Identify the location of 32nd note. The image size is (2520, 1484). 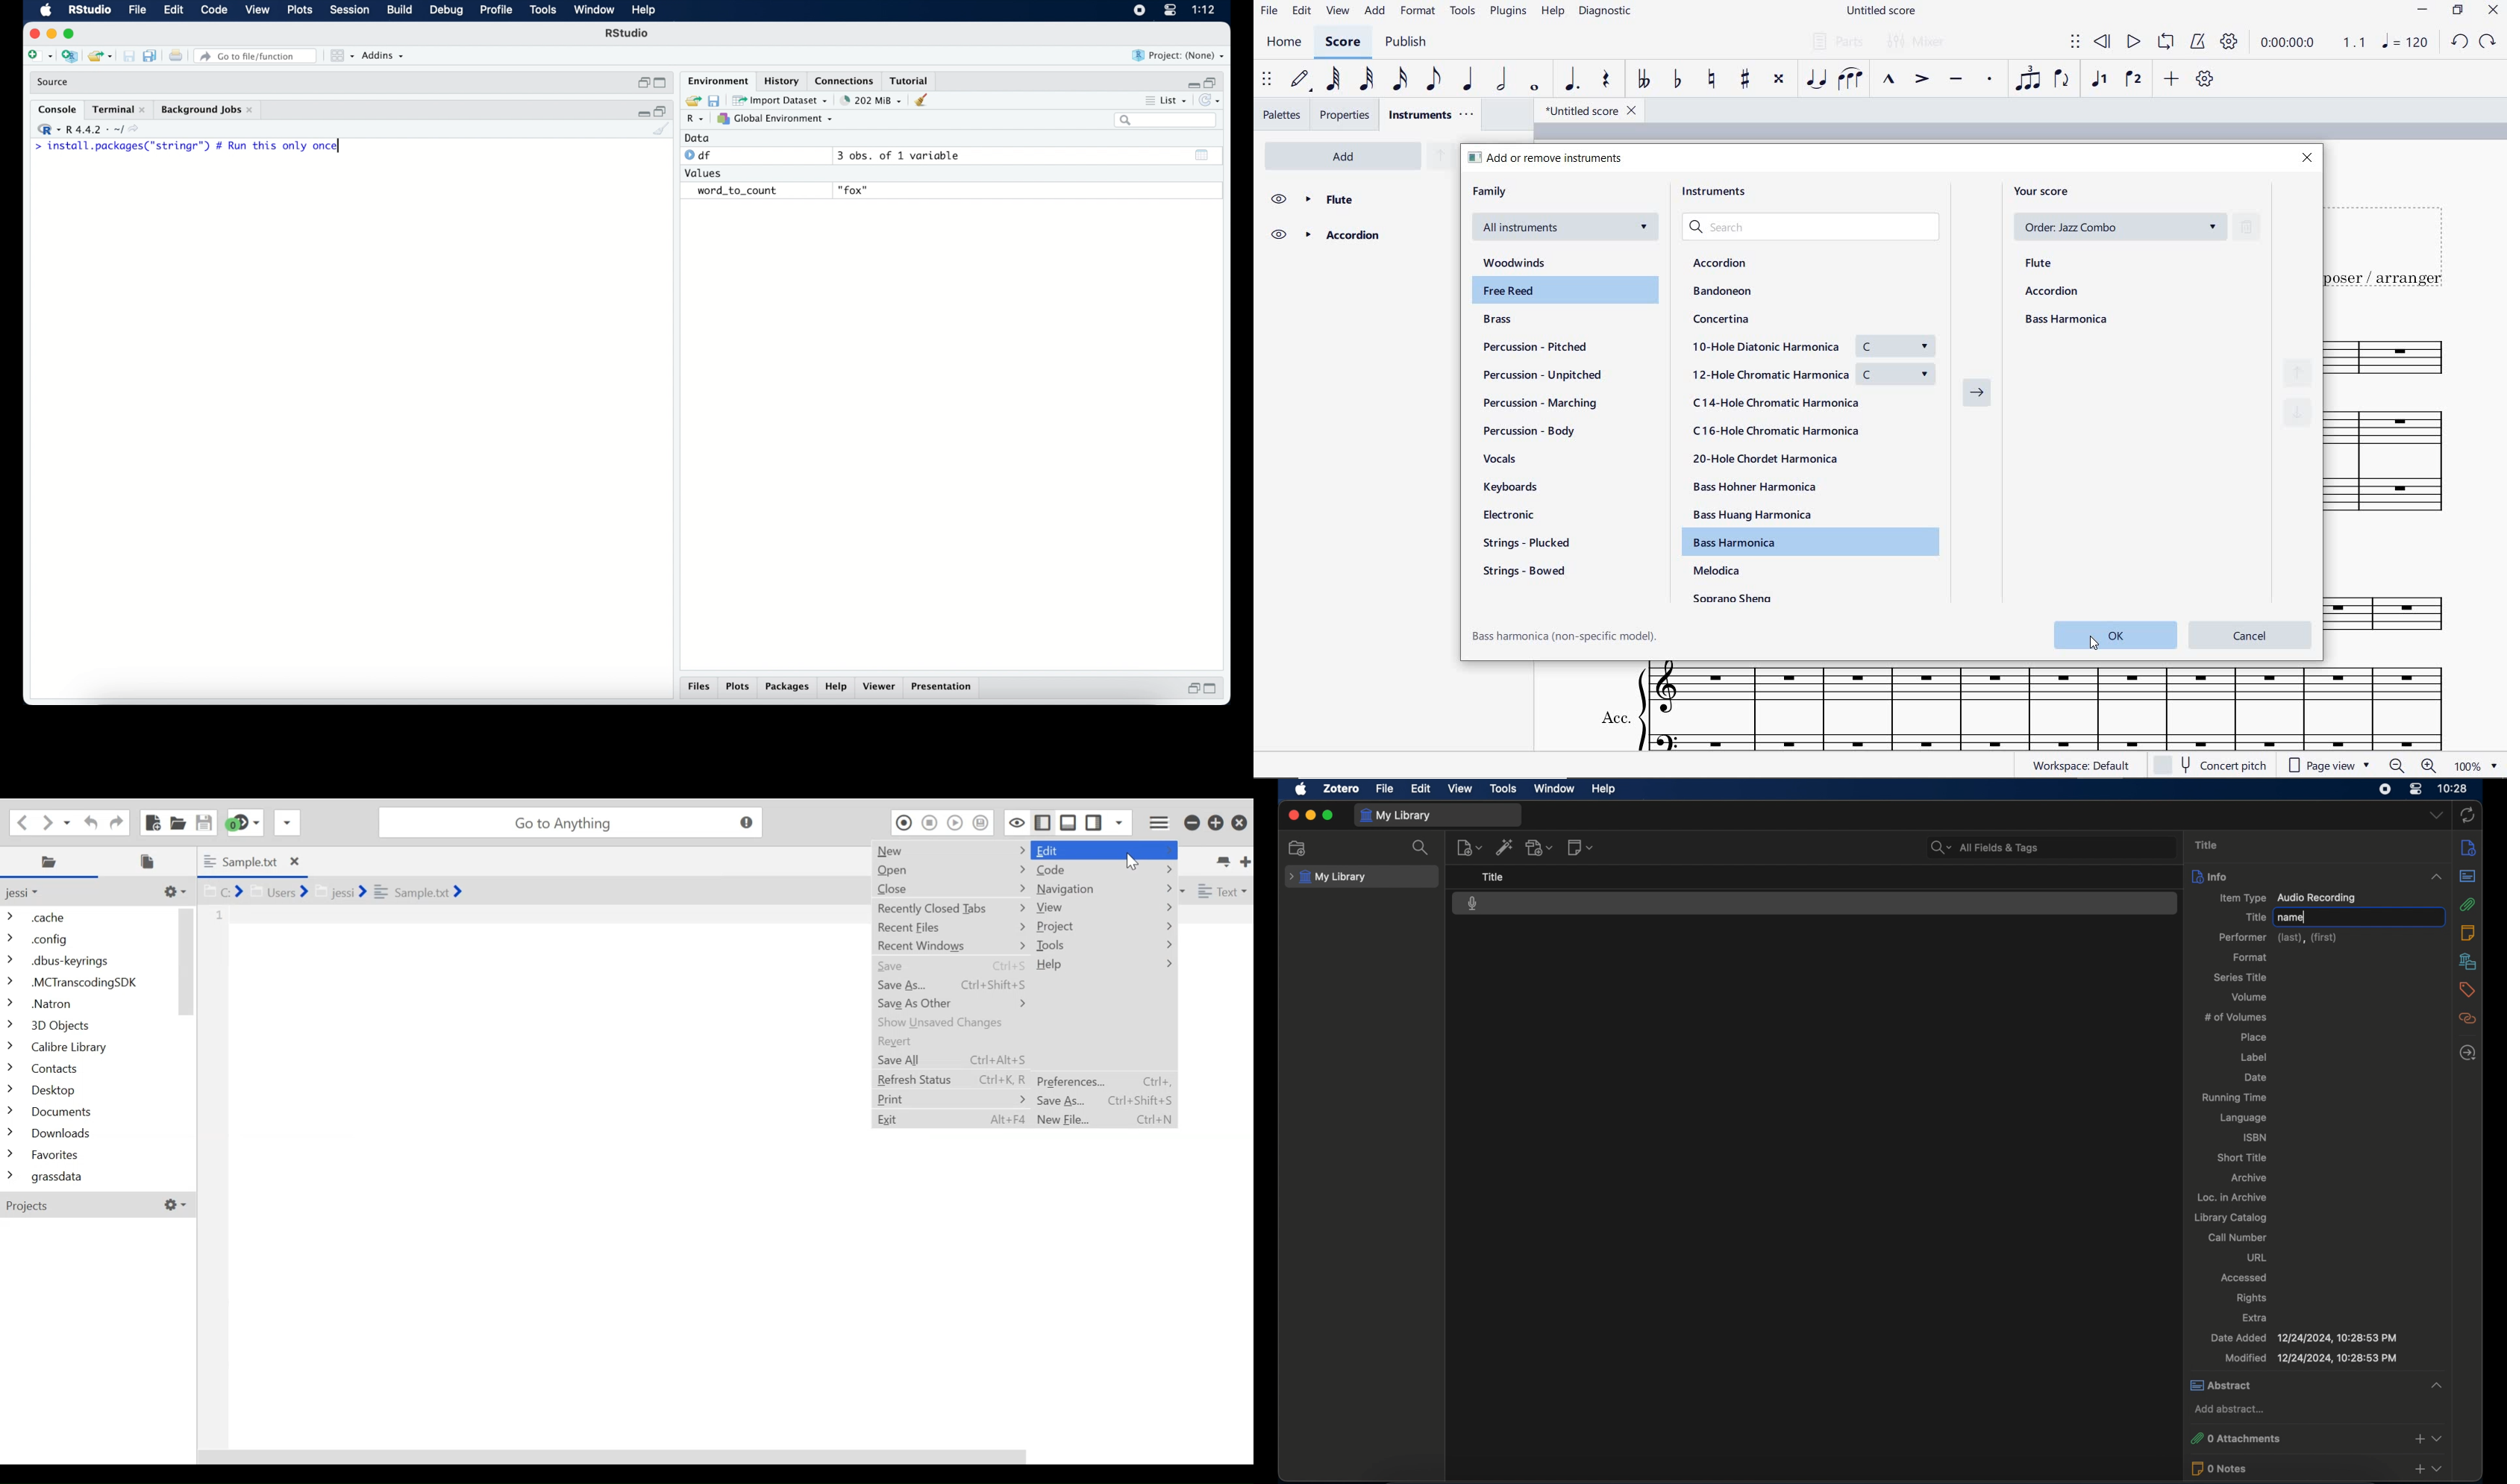
(1365, 80).